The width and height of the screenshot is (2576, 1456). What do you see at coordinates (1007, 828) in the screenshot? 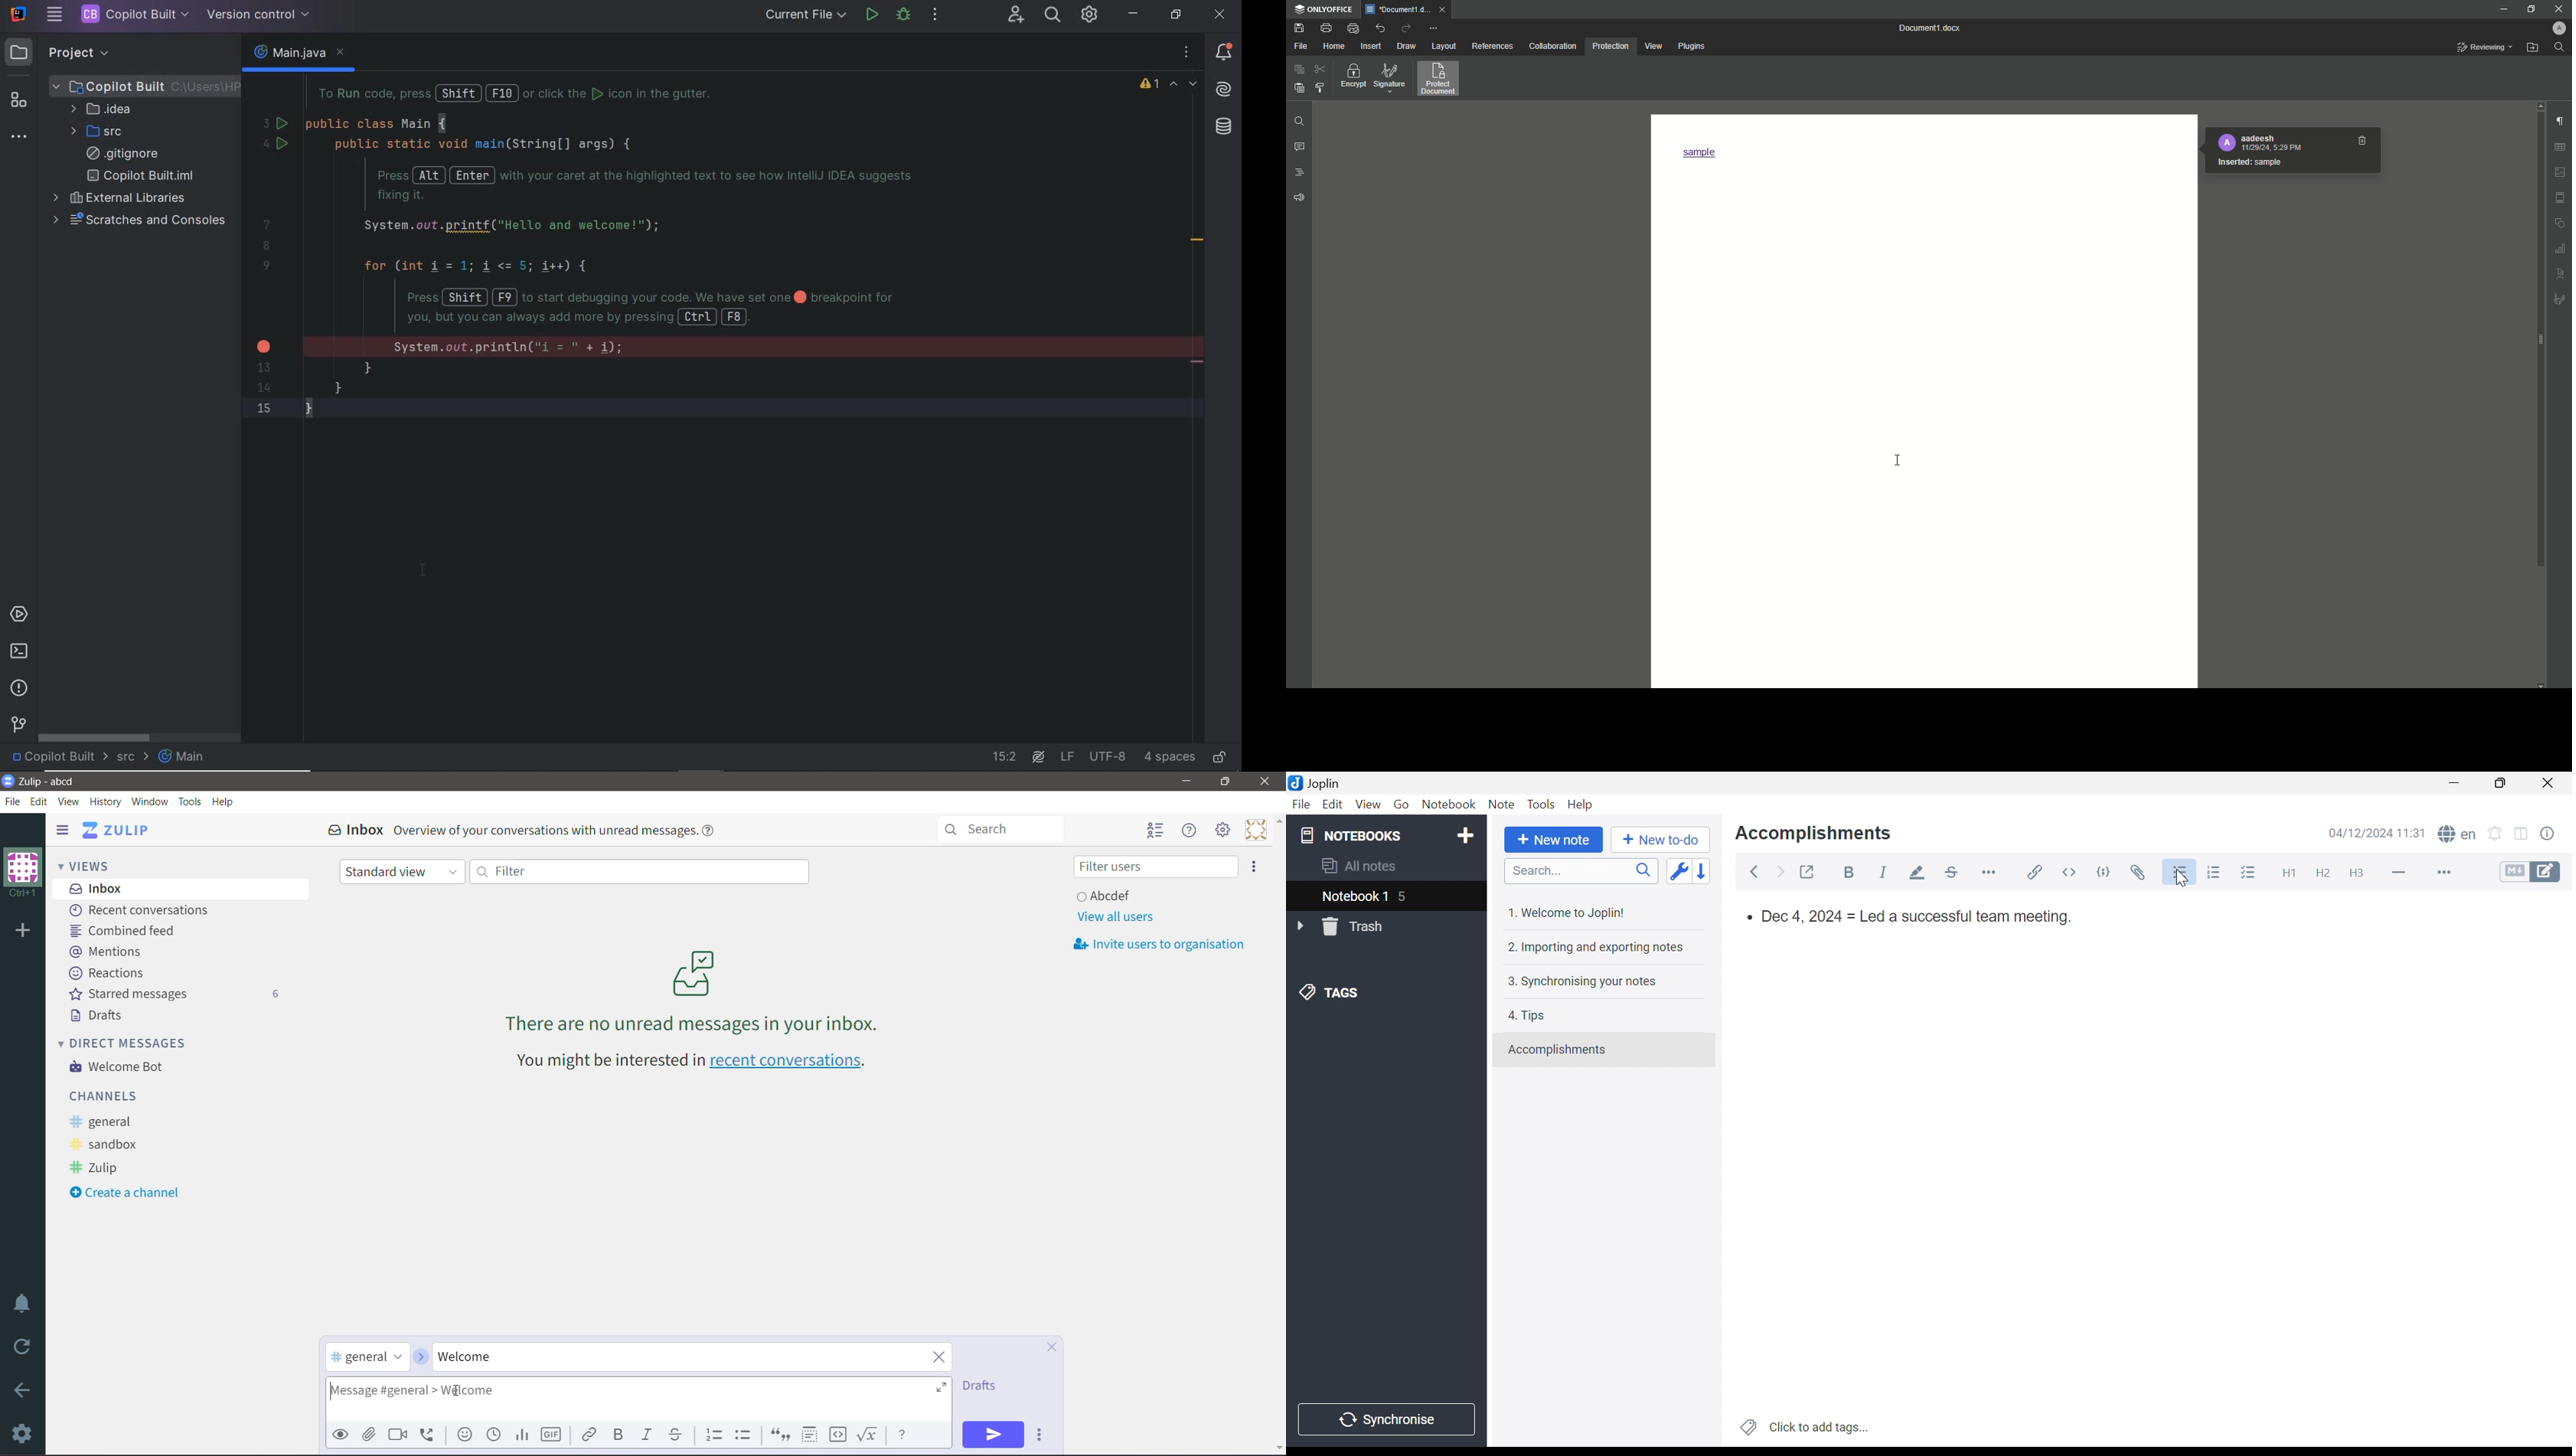
I see `Search` at bounding box center [1007, 828].